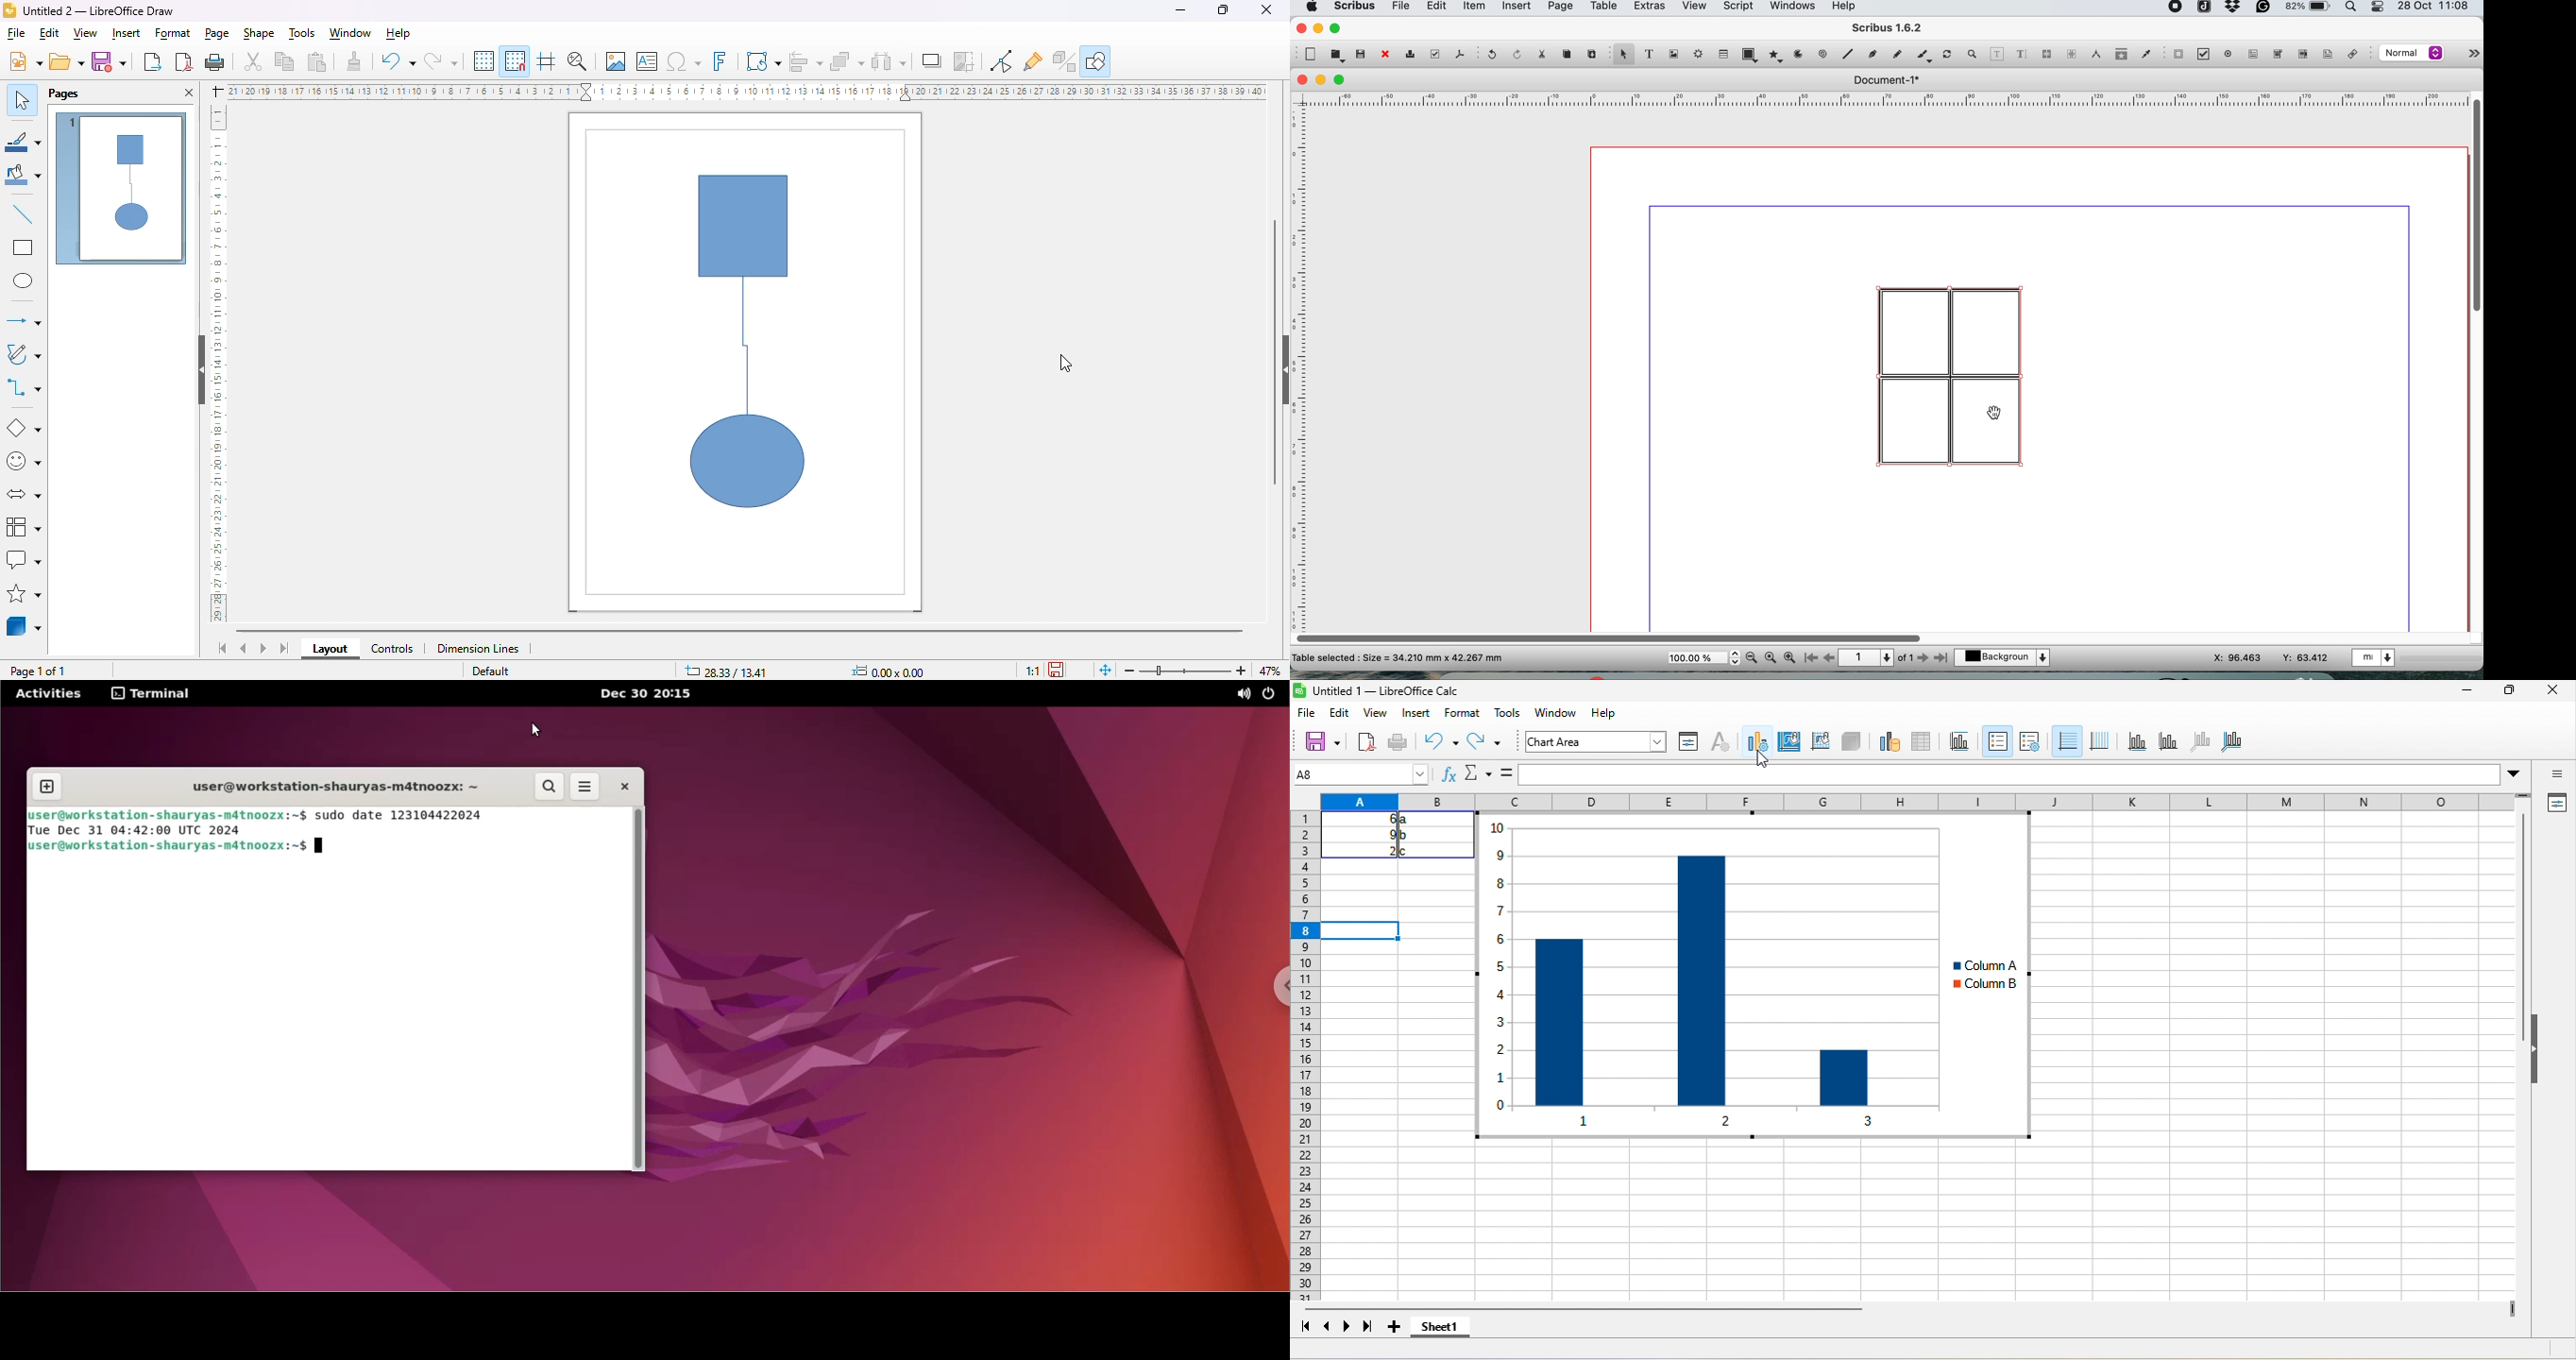  I want to click on edit, so click(1435, 7).